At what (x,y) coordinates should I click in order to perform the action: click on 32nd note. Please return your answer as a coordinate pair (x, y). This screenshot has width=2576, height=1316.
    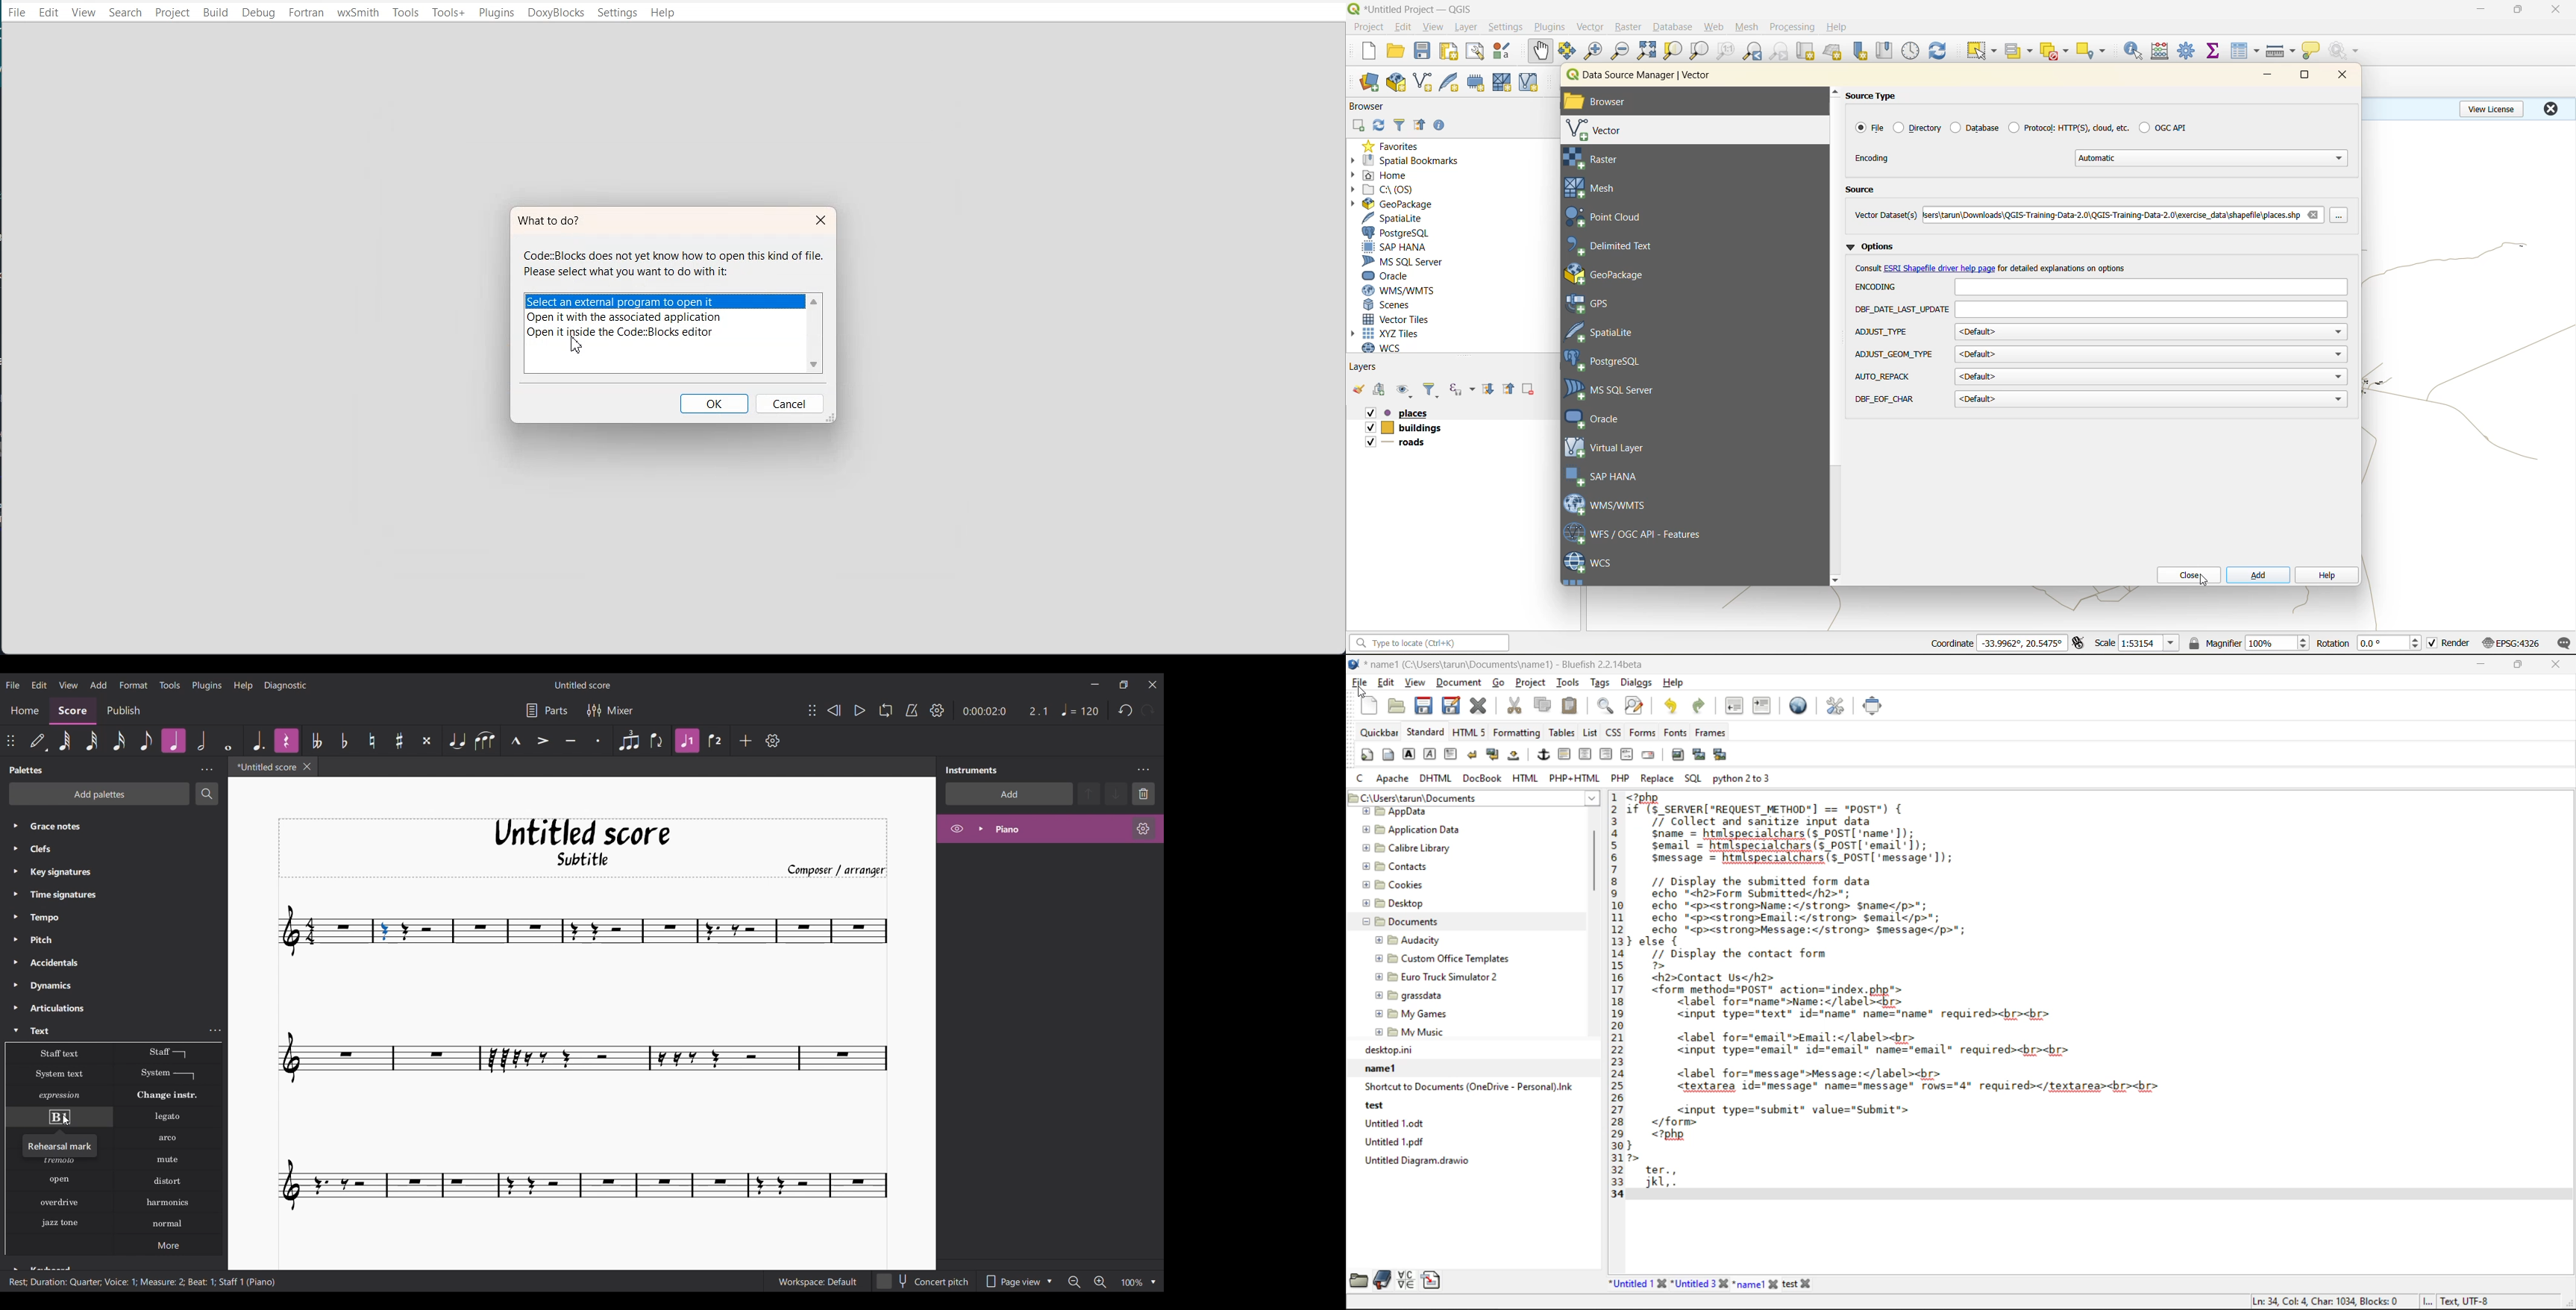
    Looking at the image, I should click on (92, 740).